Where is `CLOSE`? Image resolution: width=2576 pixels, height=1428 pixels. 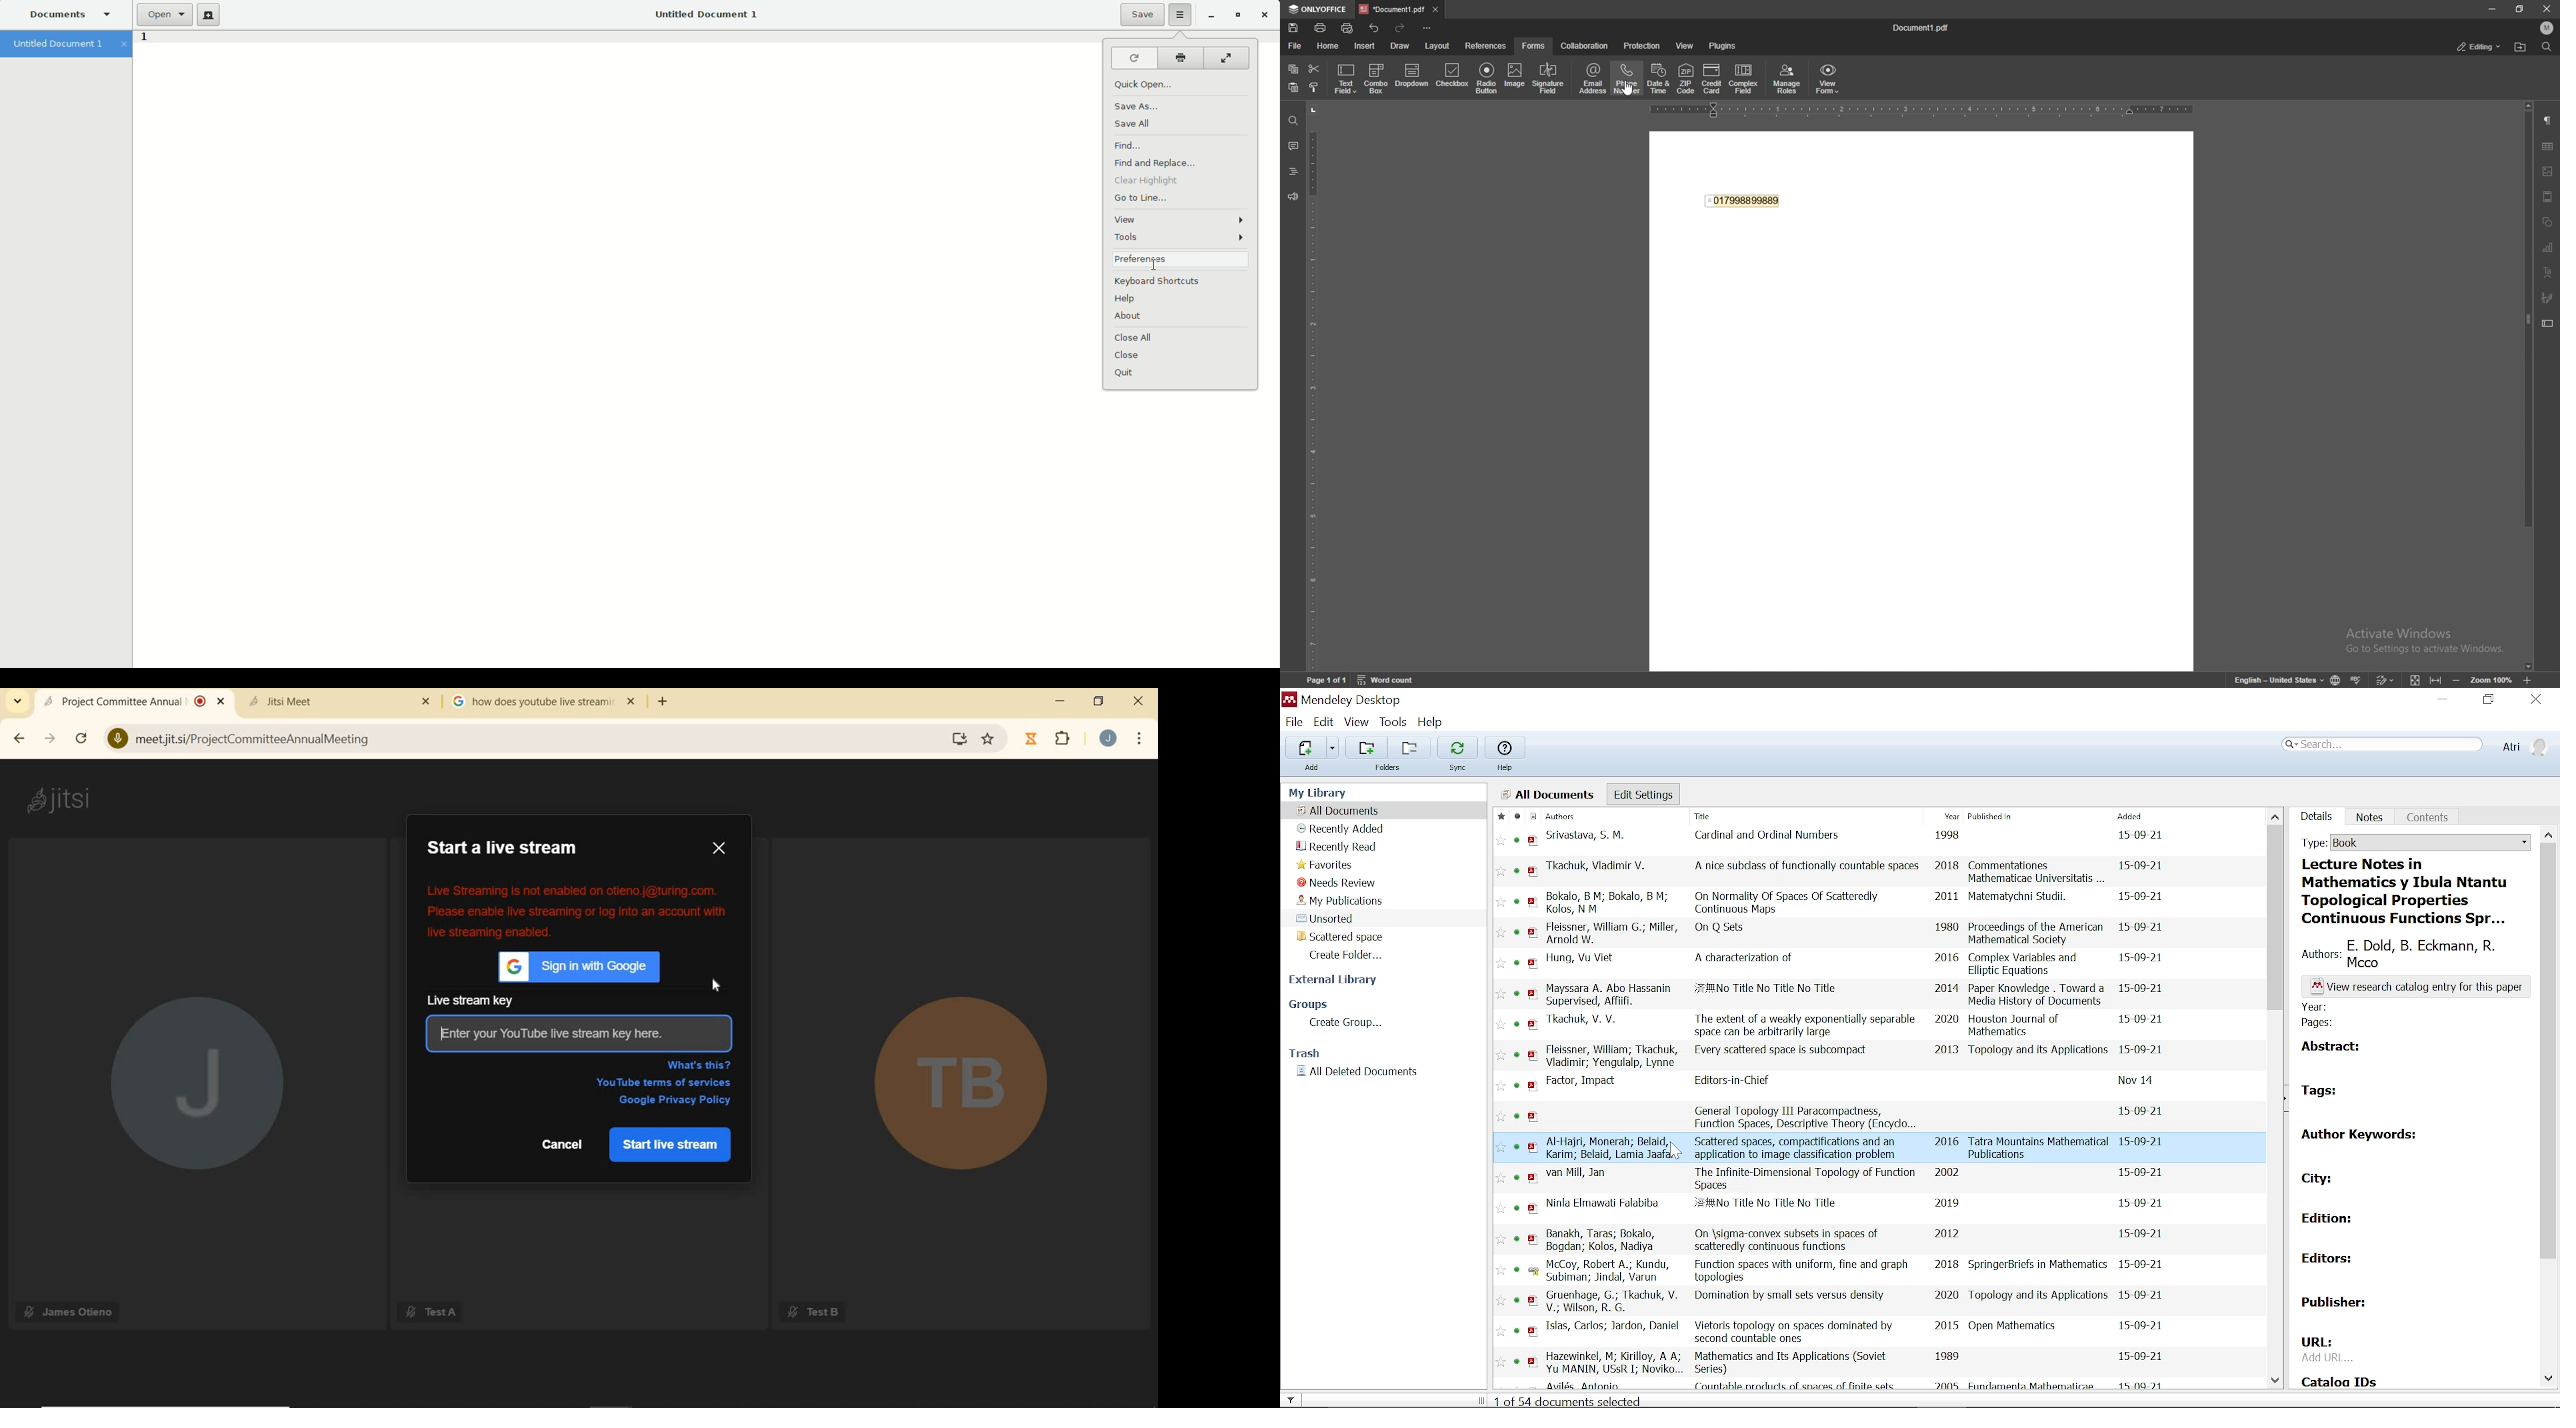
CLOSE is located at coordinates (719, 849).